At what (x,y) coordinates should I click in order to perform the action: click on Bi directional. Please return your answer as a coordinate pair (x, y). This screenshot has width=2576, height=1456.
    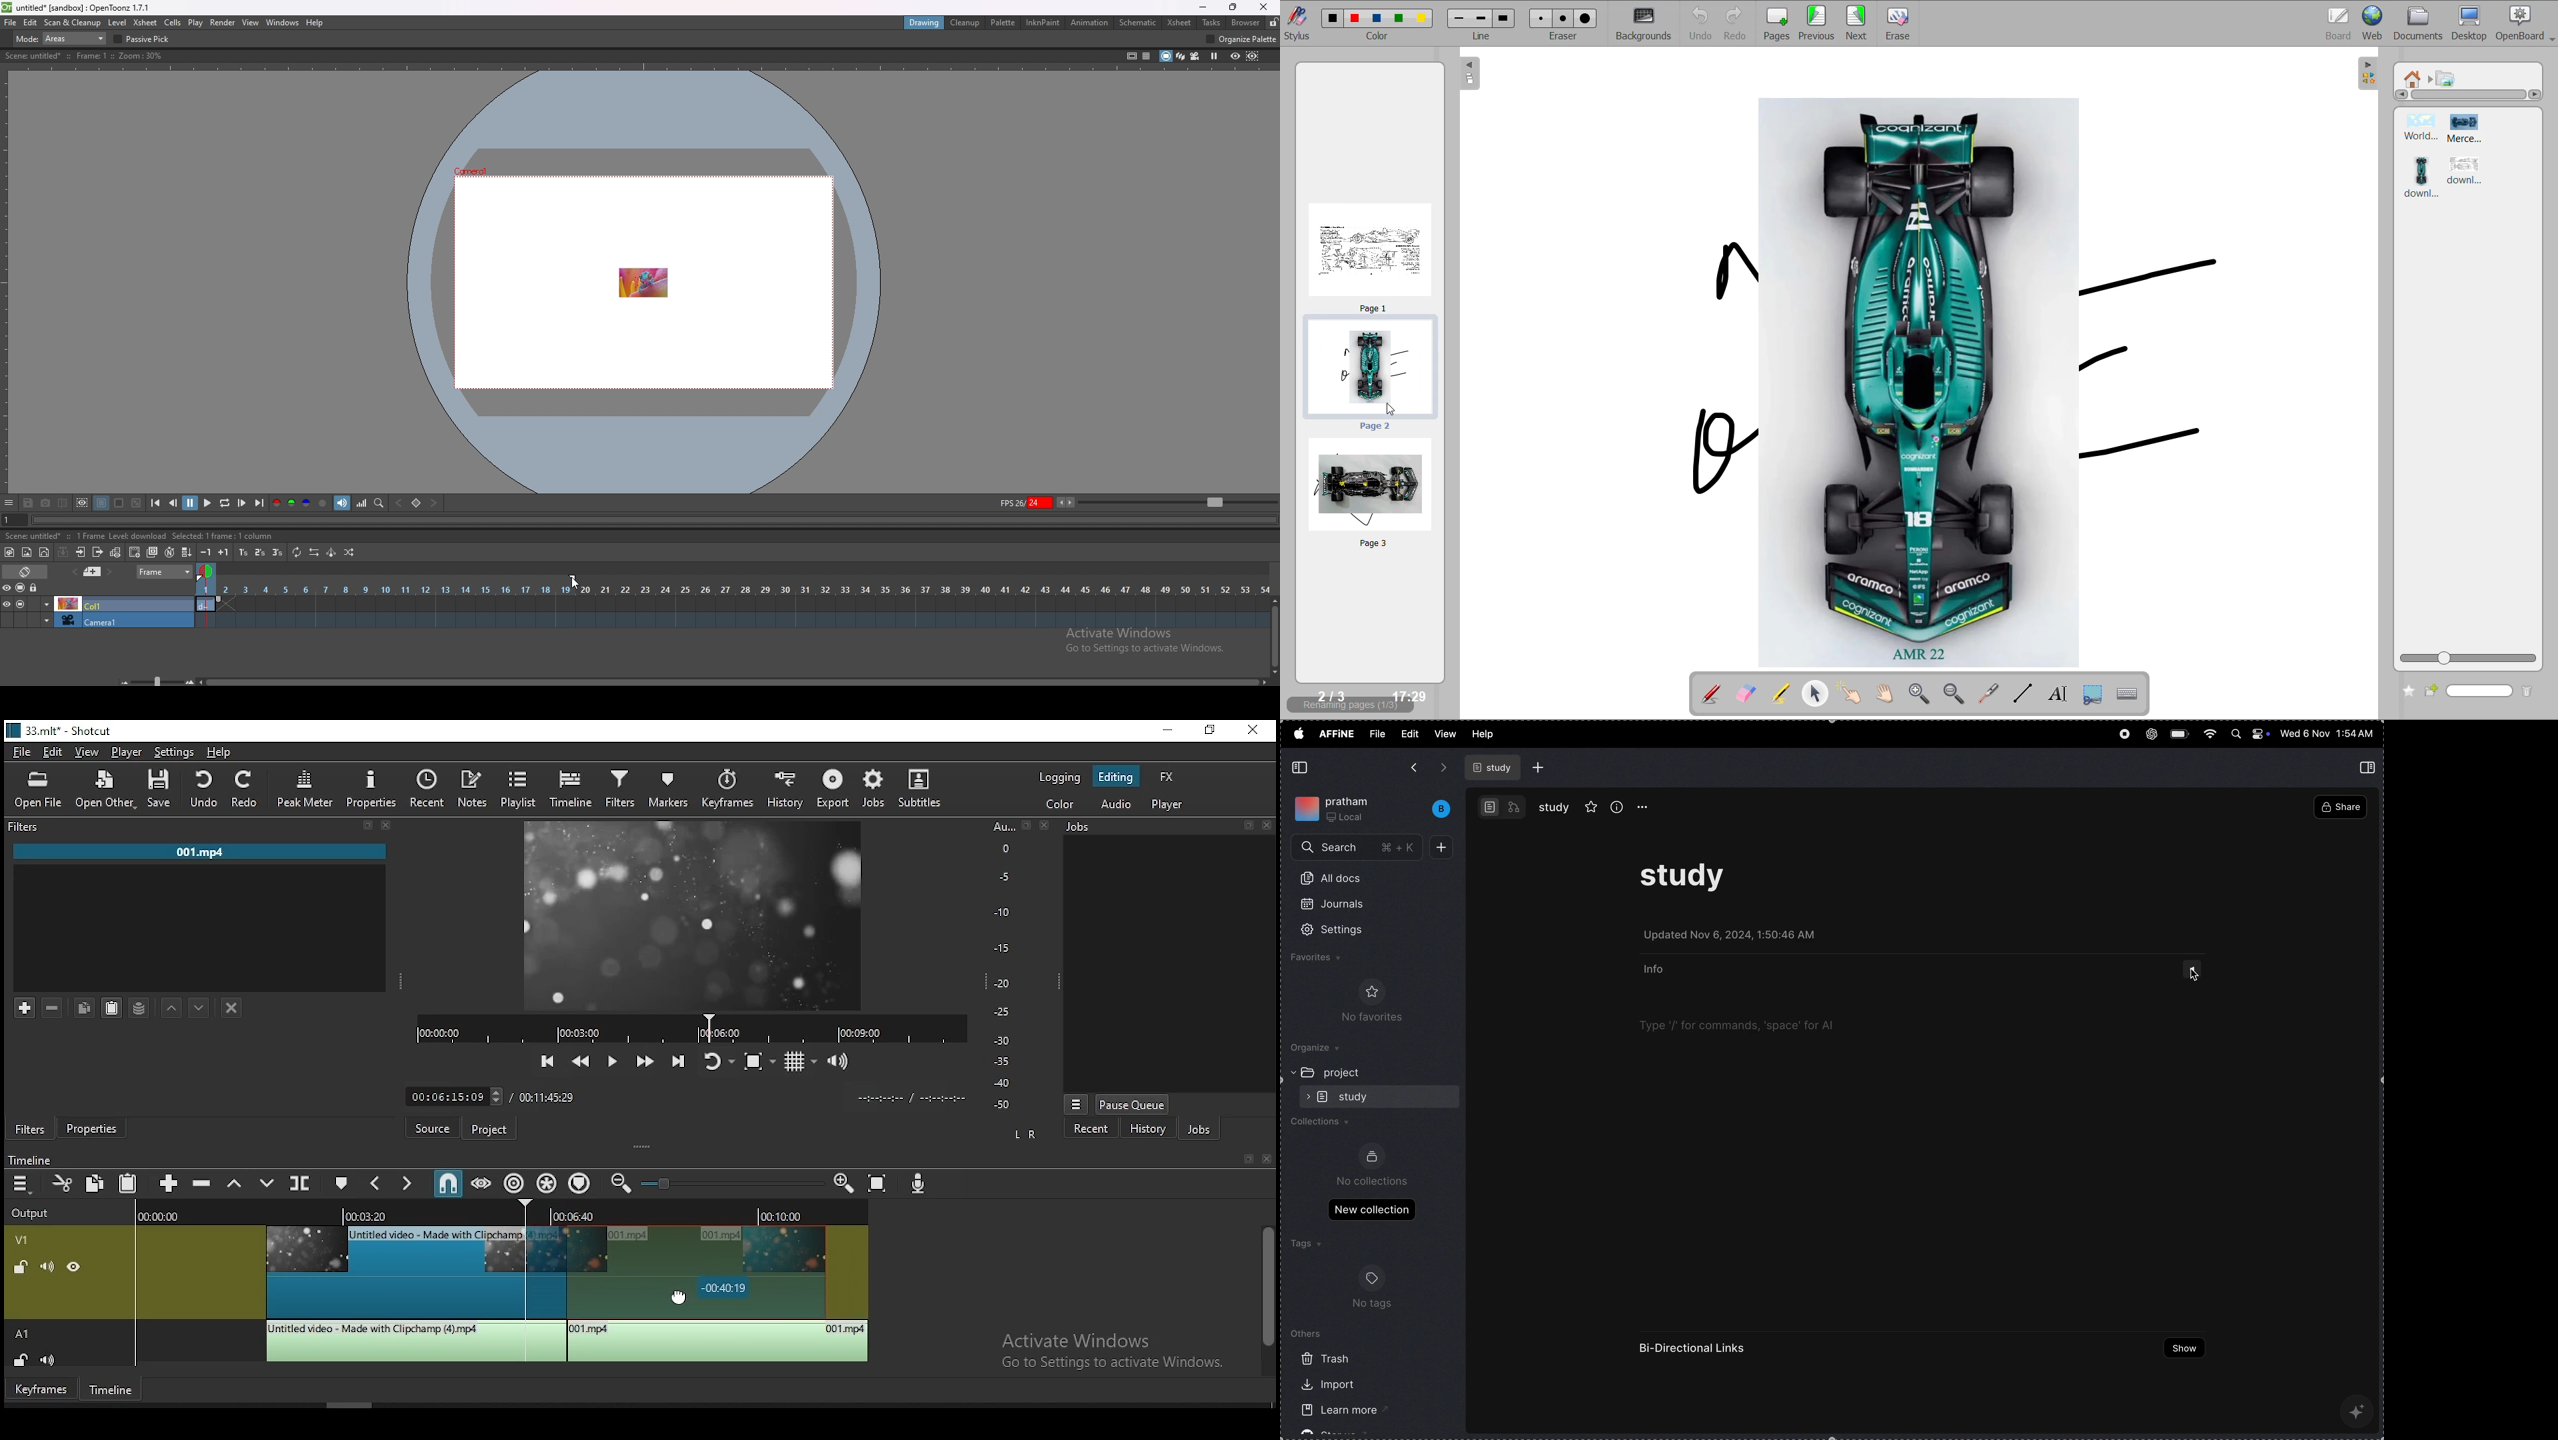
    Looking at the image, I should click on (1694, 1348).